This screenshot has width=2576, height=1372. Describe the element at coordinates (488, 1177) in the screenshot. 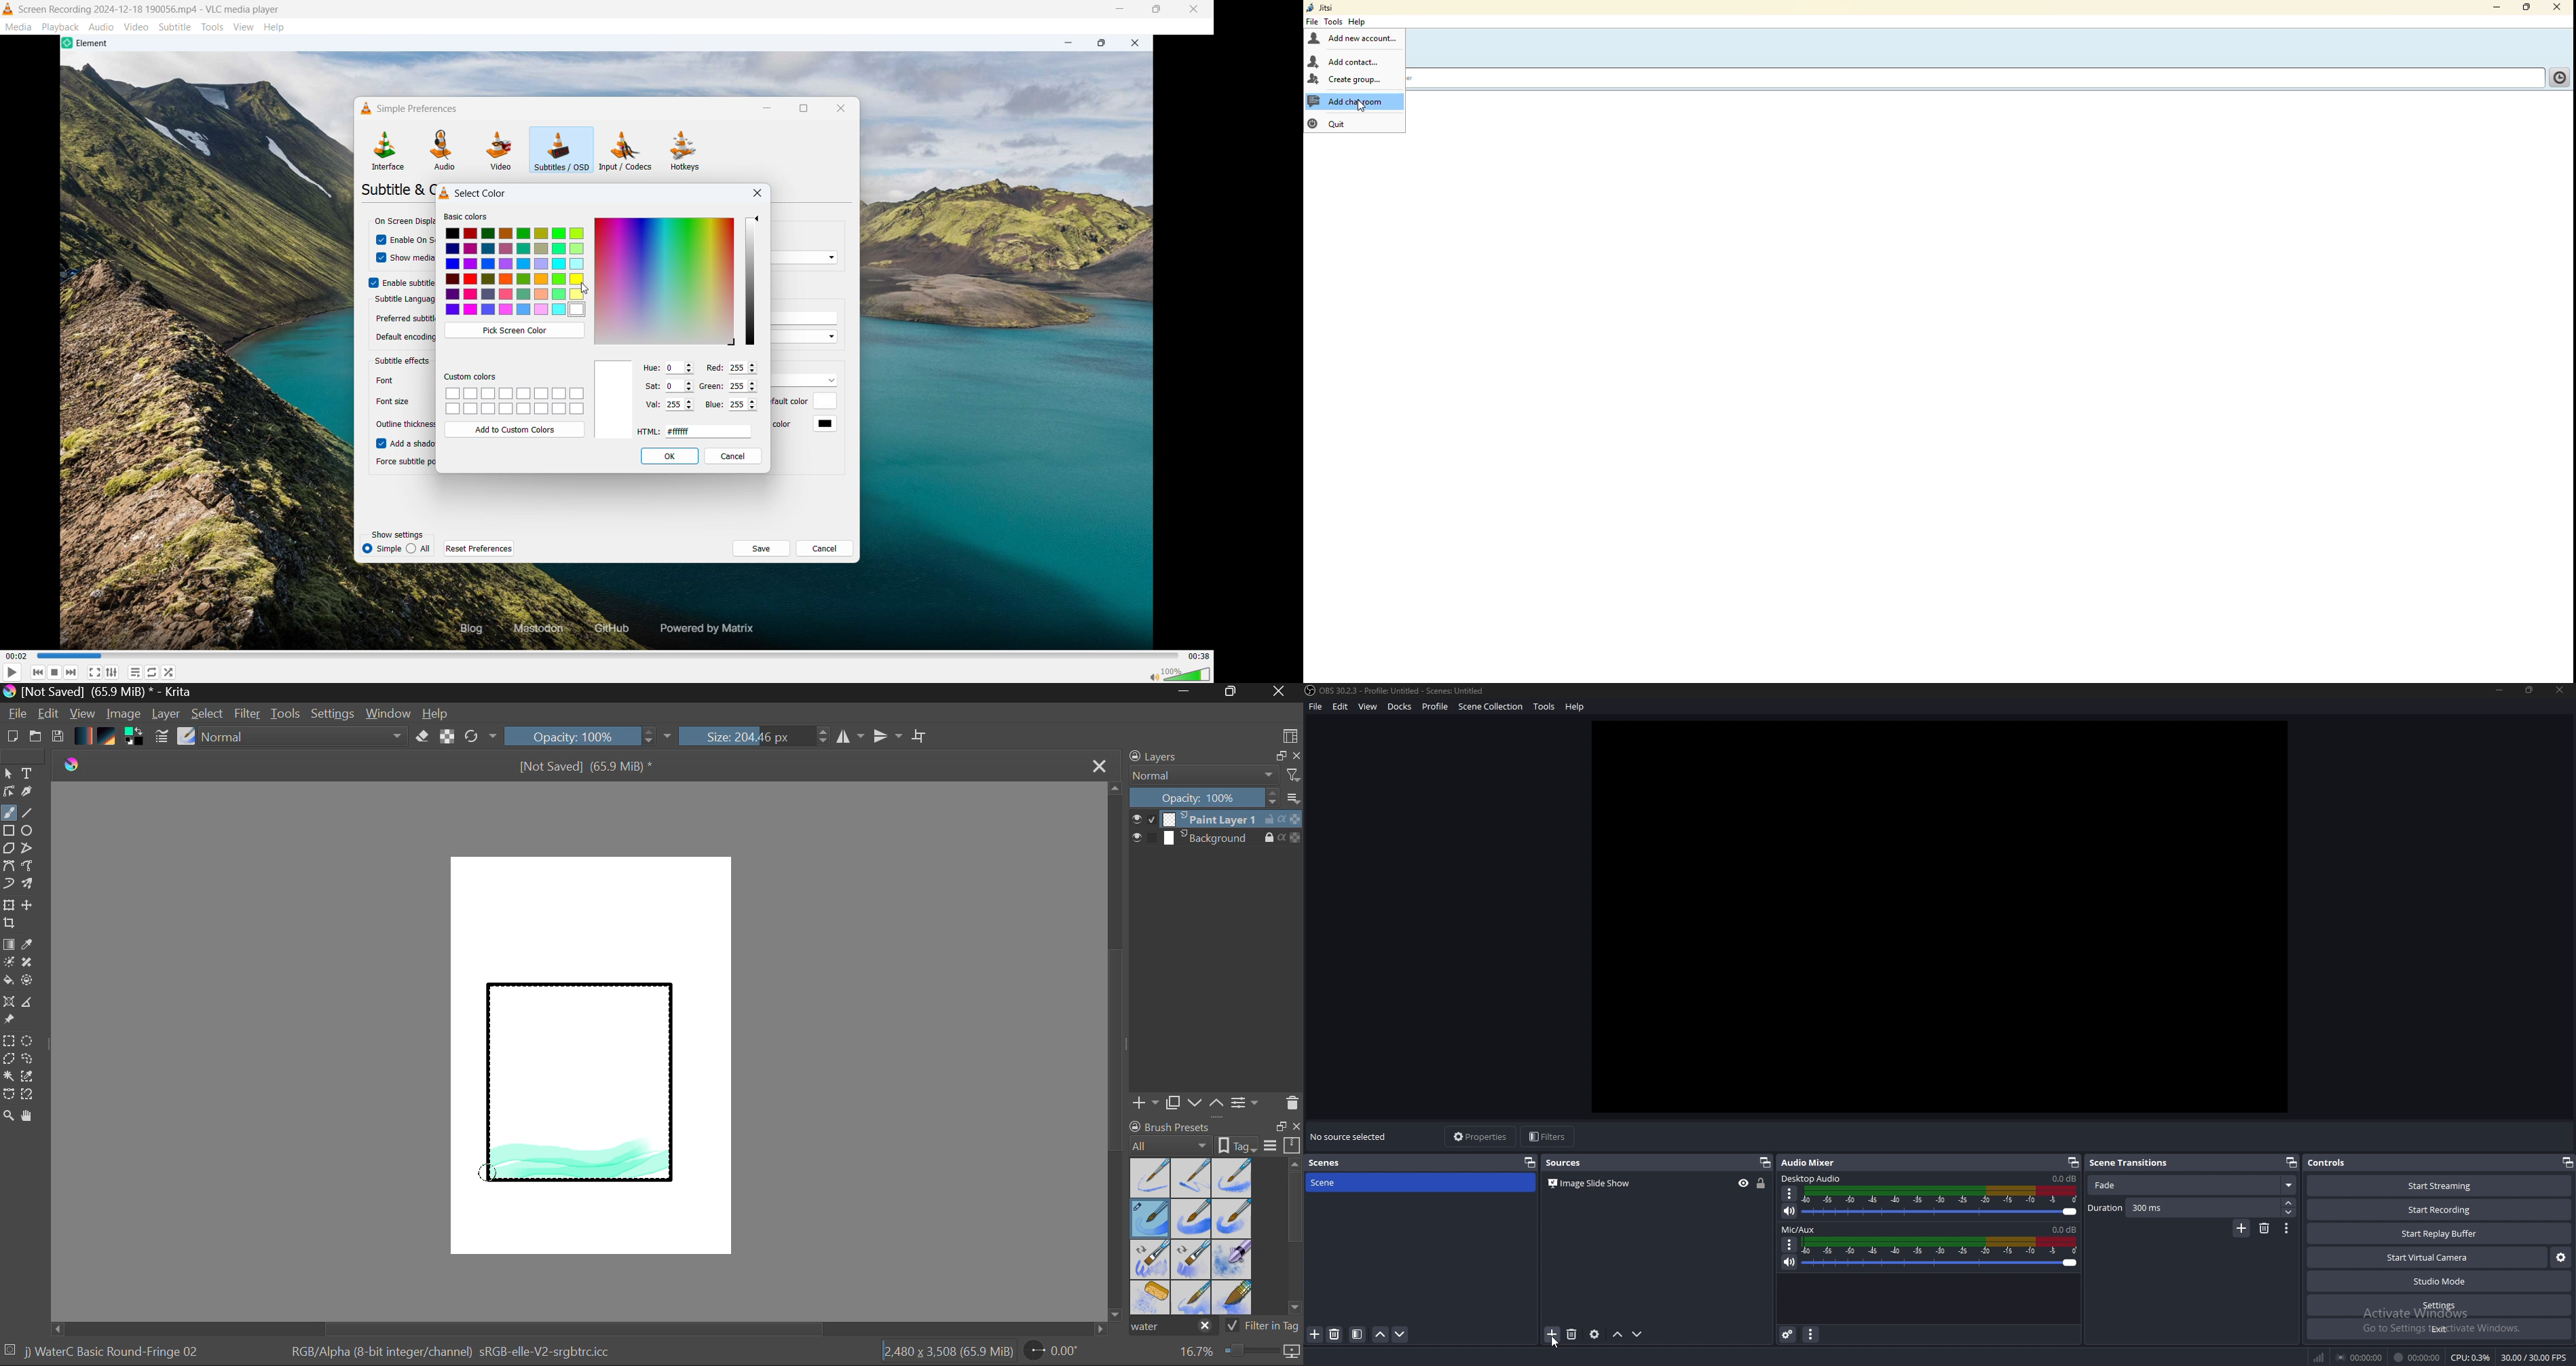

I see `MOUSE_DOWN Stroke 4` at that location.